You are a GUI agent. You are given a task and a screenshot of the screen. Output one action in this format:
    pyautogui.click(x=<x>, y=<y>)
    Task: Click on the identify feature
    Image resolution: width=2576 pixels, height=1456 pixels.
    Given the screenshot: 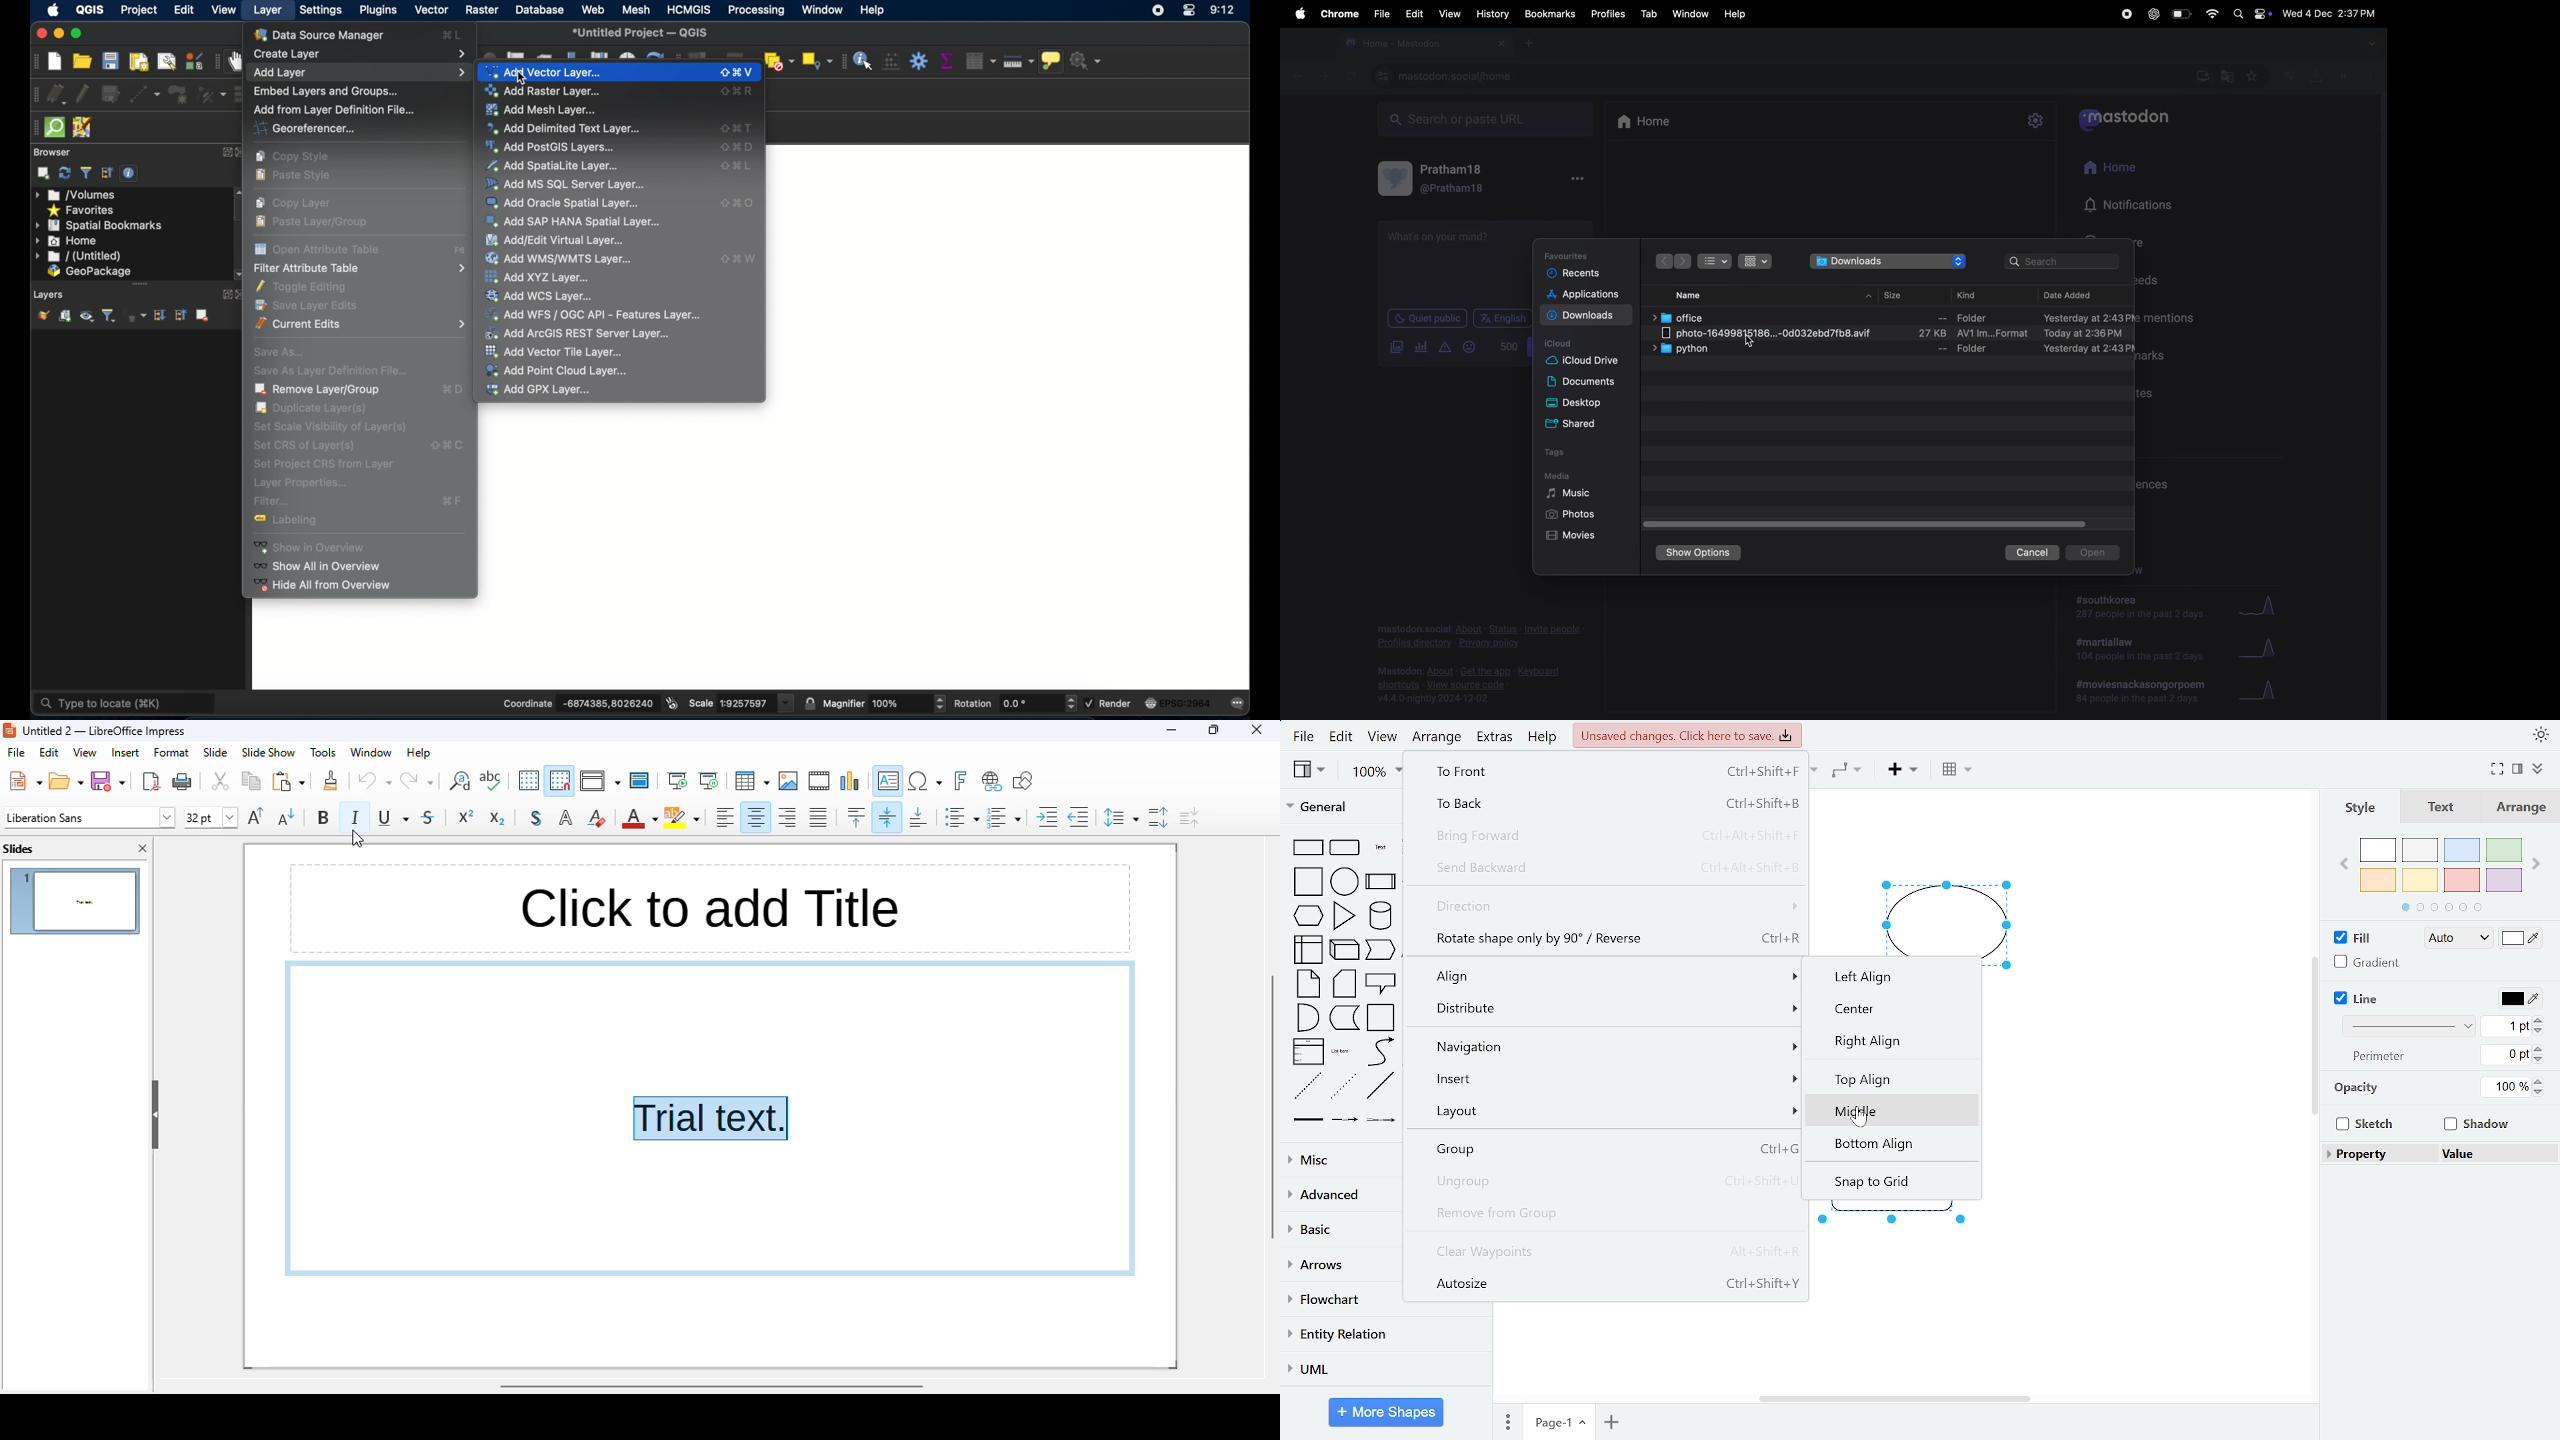 What is the action you would take?
    pyautogui.click(x=863, y=61)
    